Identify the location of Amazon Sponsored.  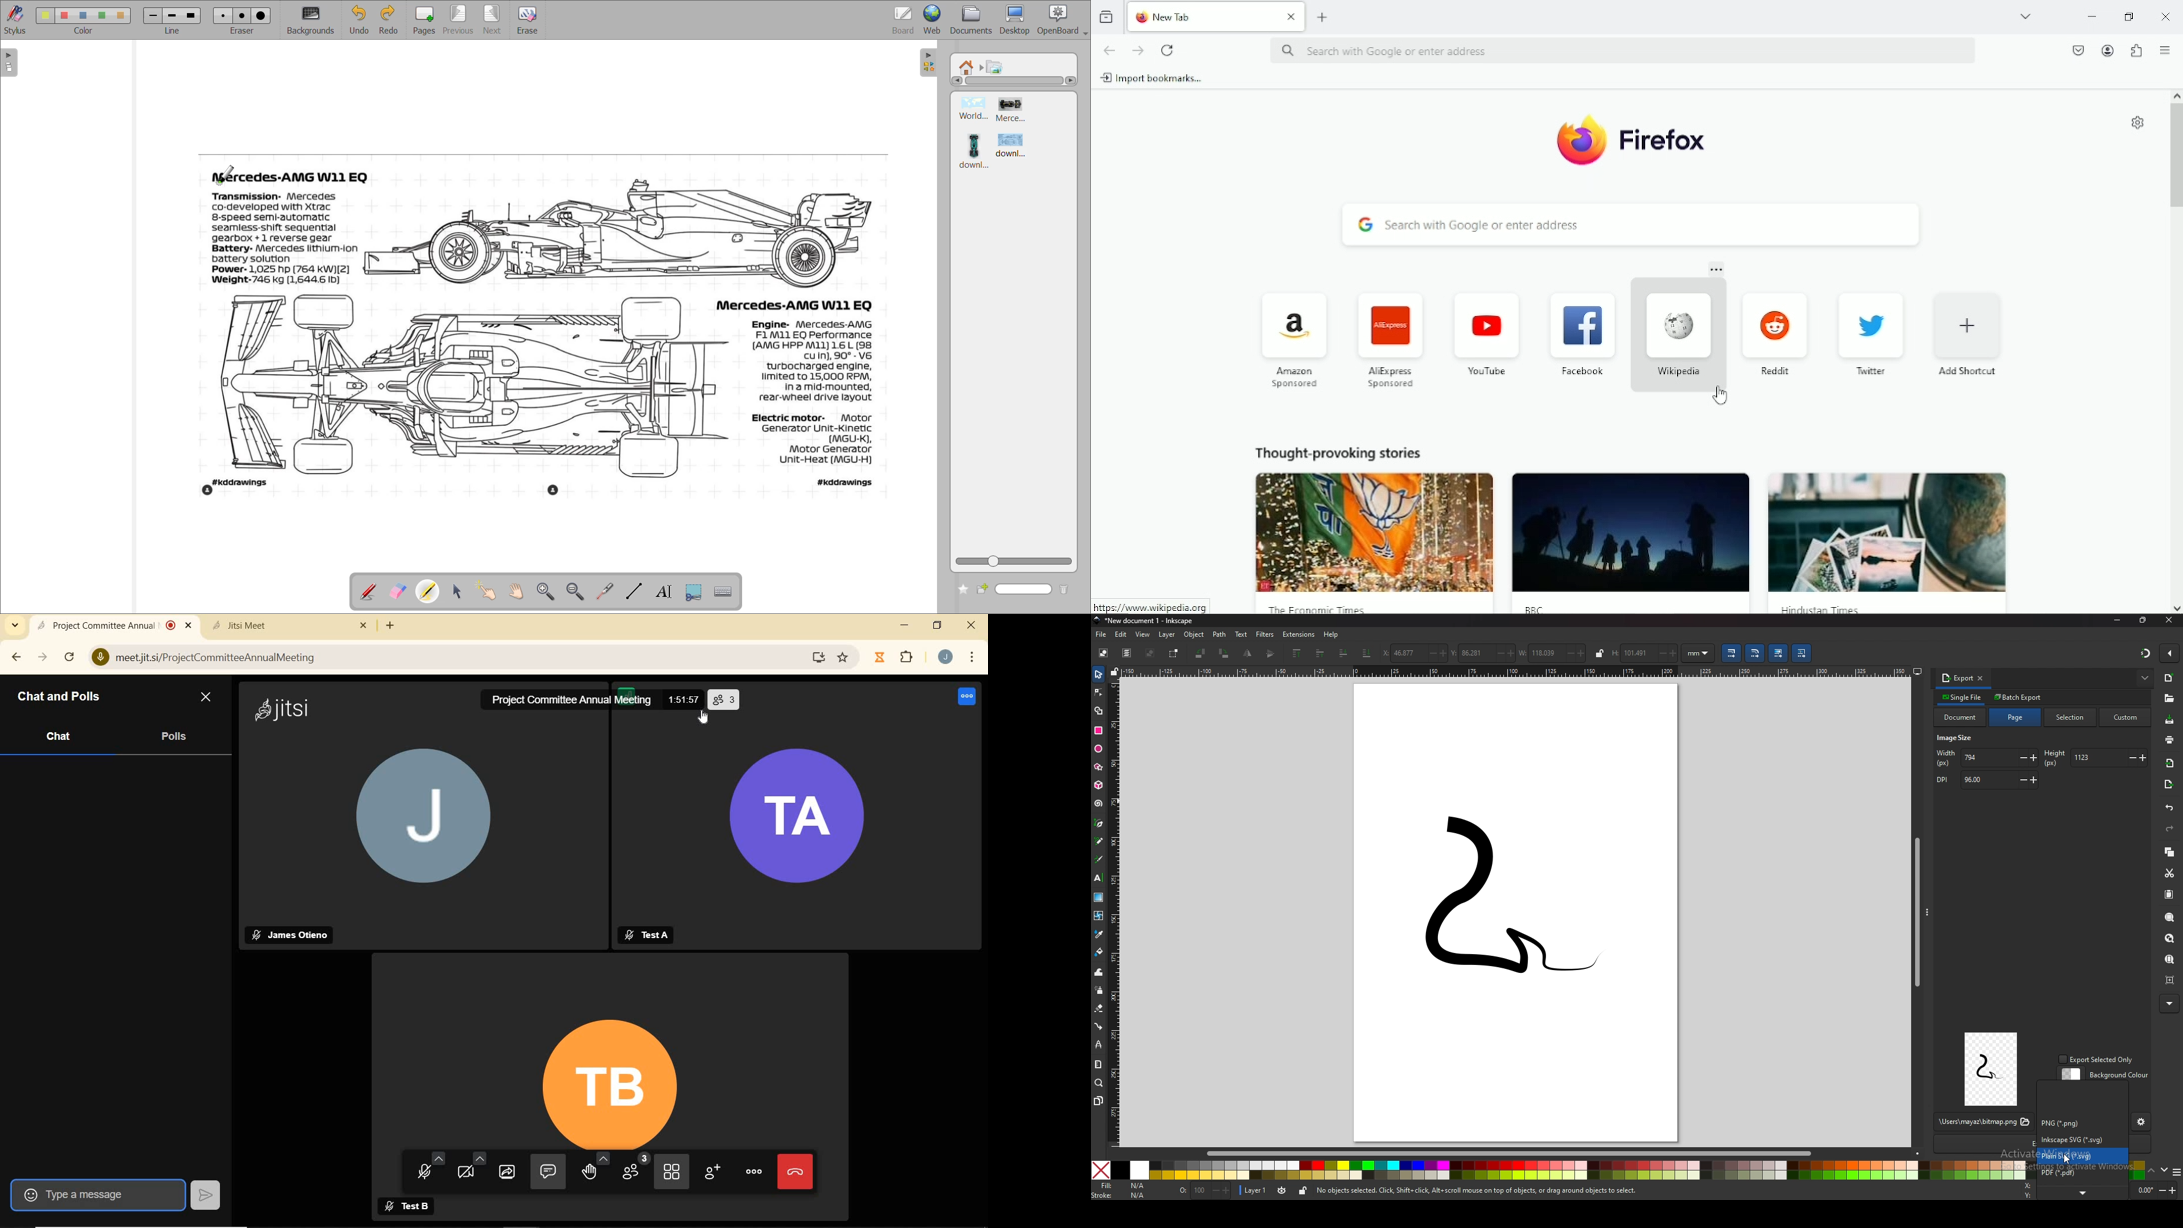
(1297, 339).